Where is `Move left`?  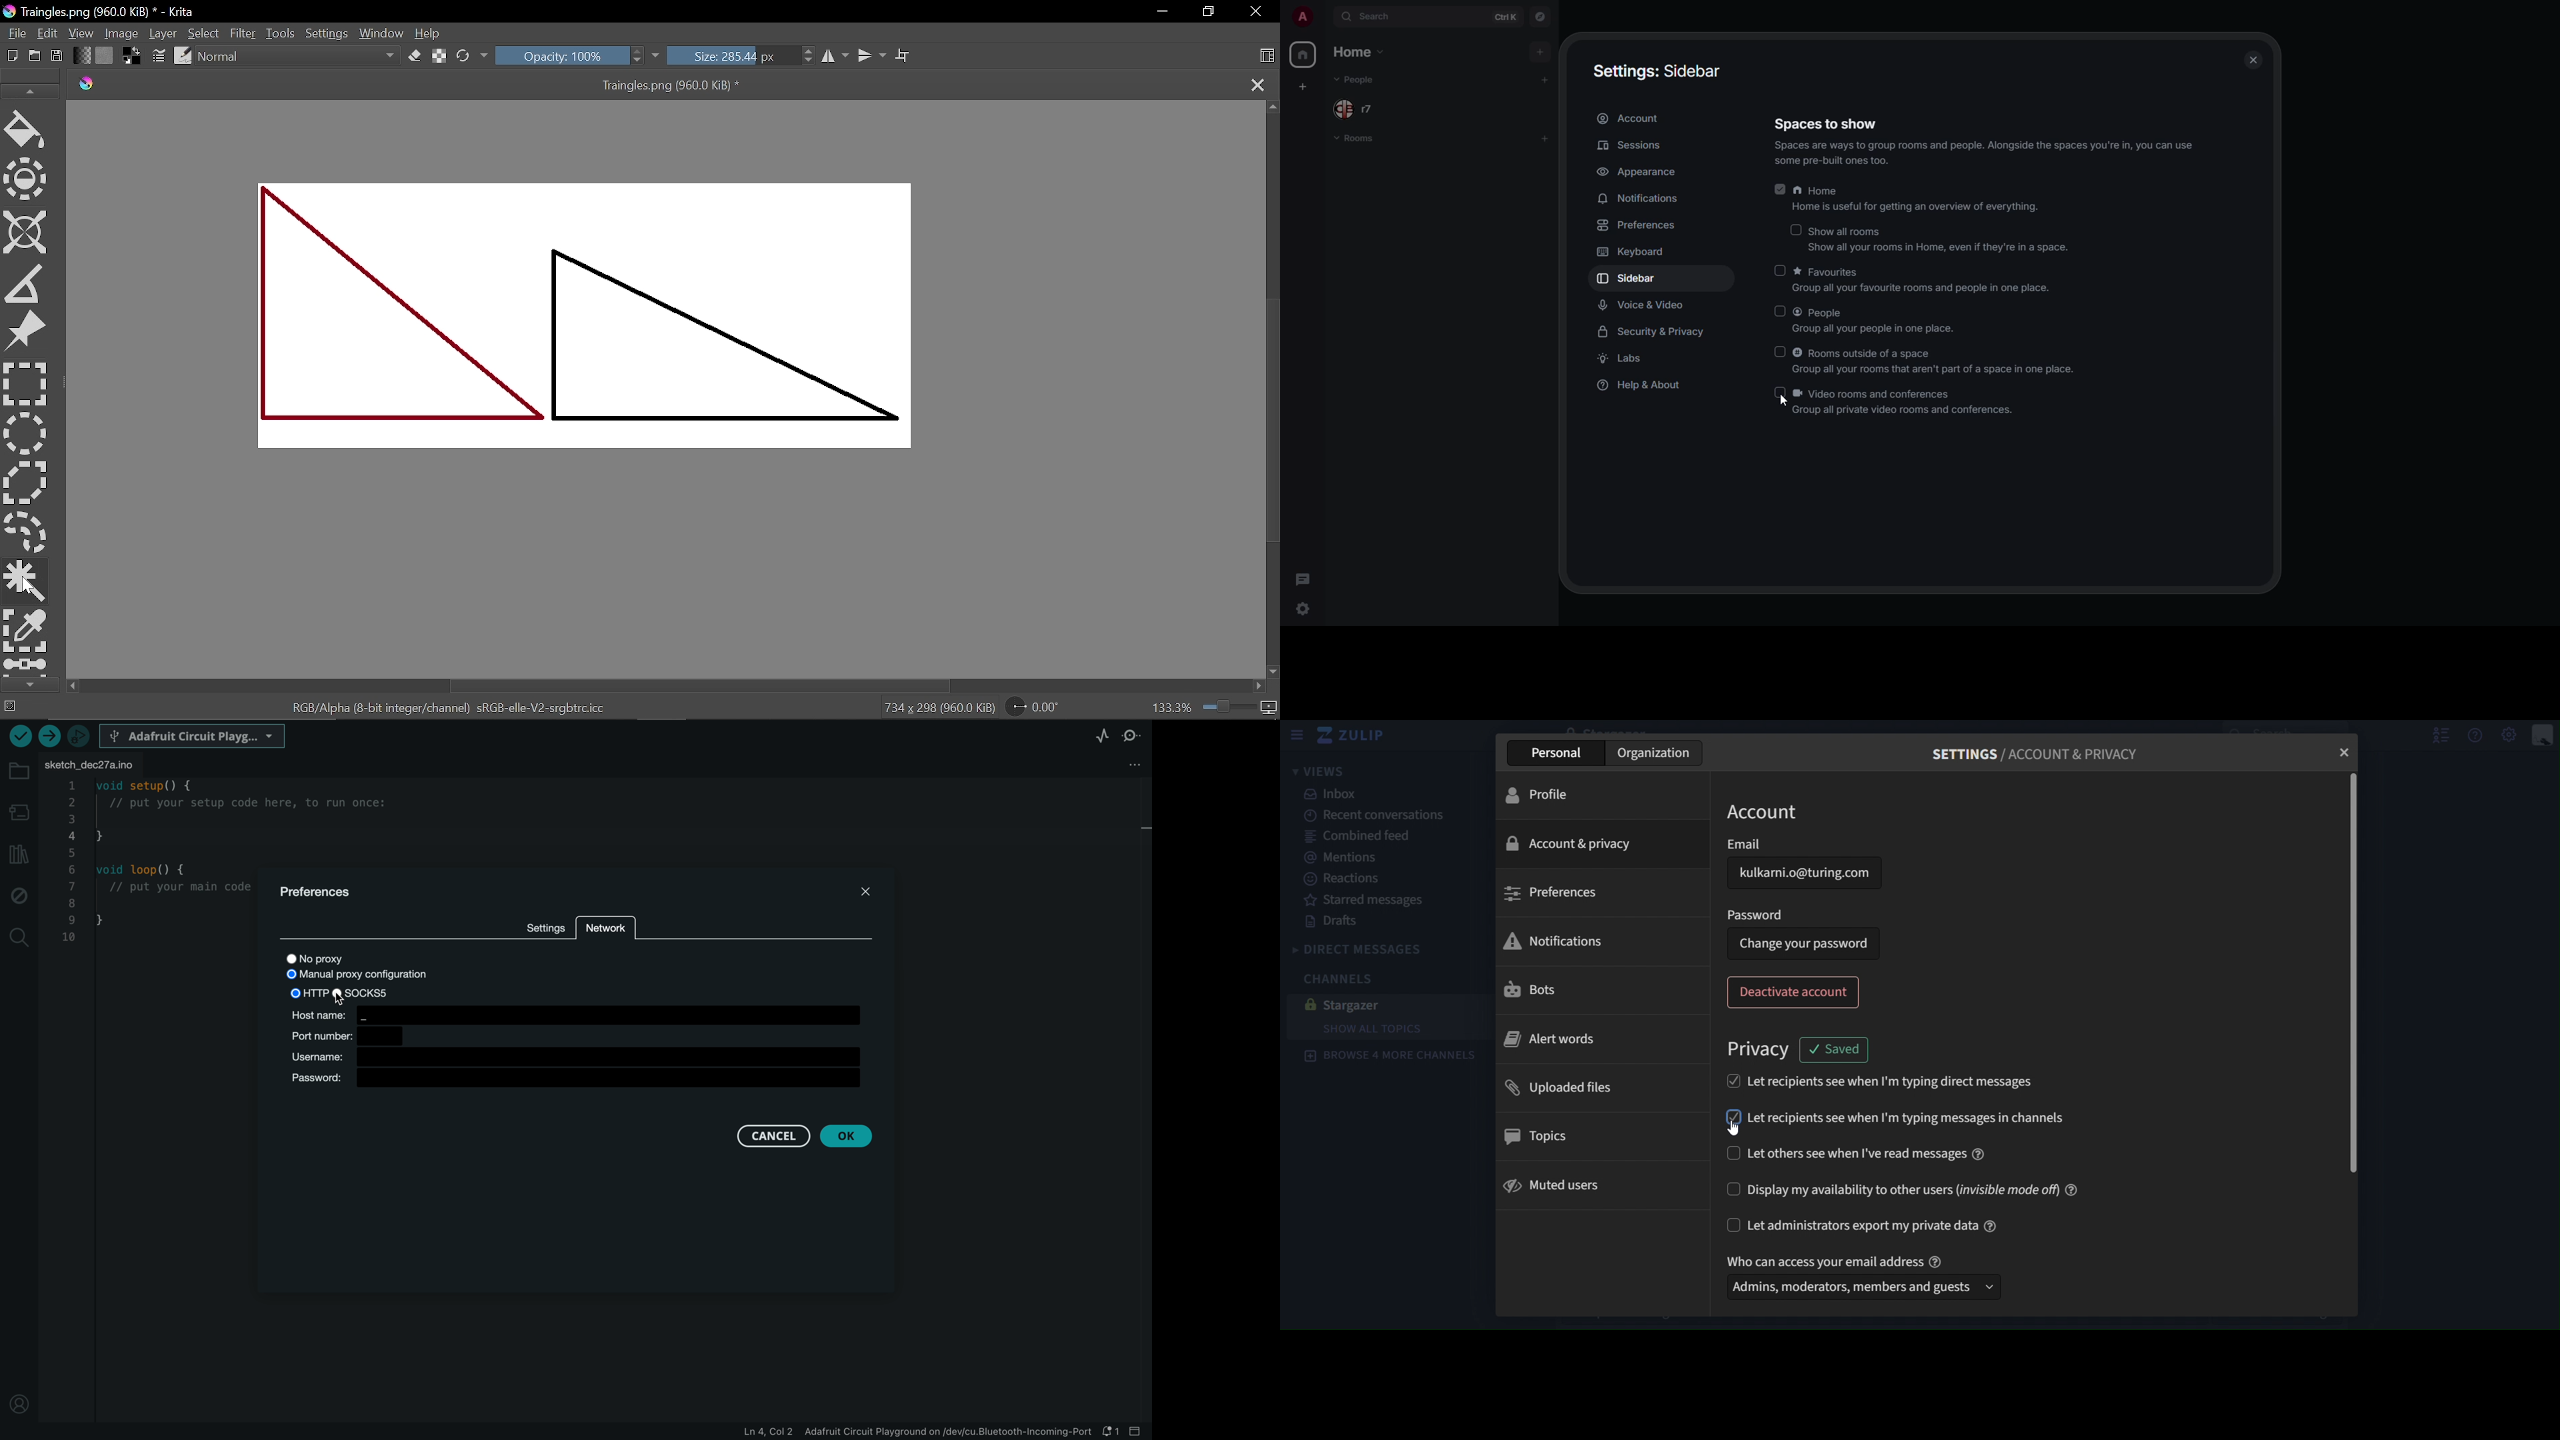
Move left is located at coordinates (72, 686).